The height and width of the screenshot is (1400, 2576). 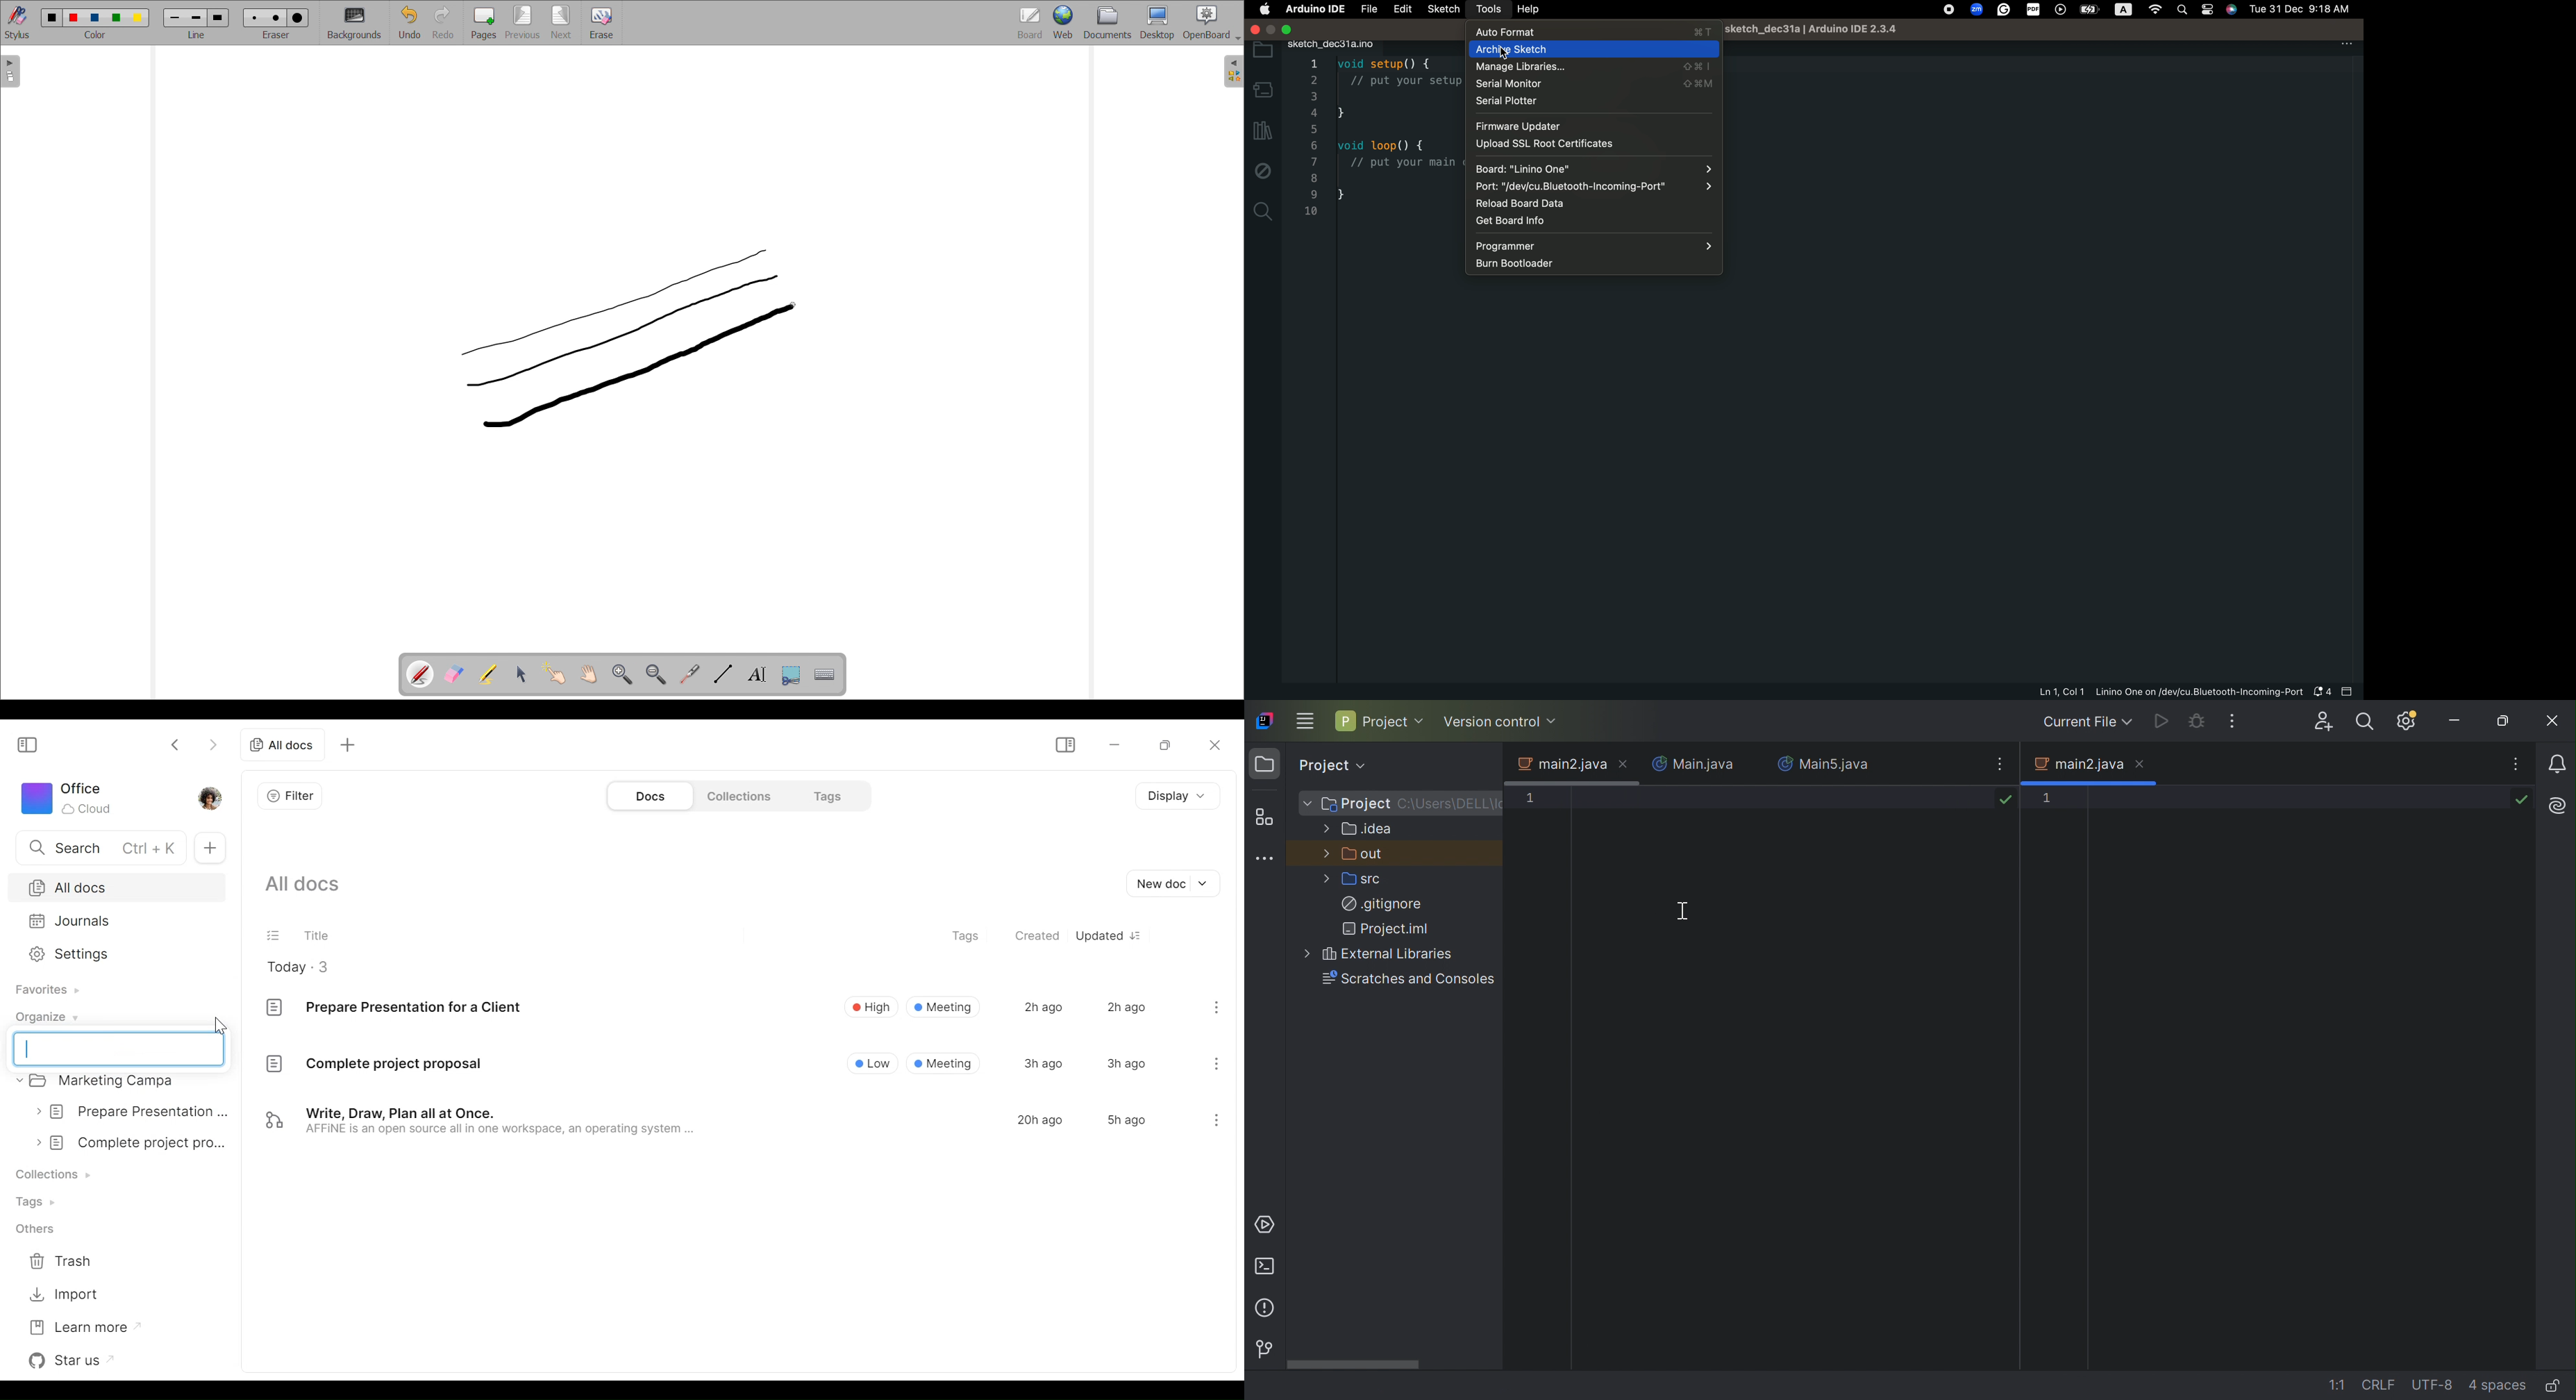 I want to click on all docs, so click(x=282, y=745).